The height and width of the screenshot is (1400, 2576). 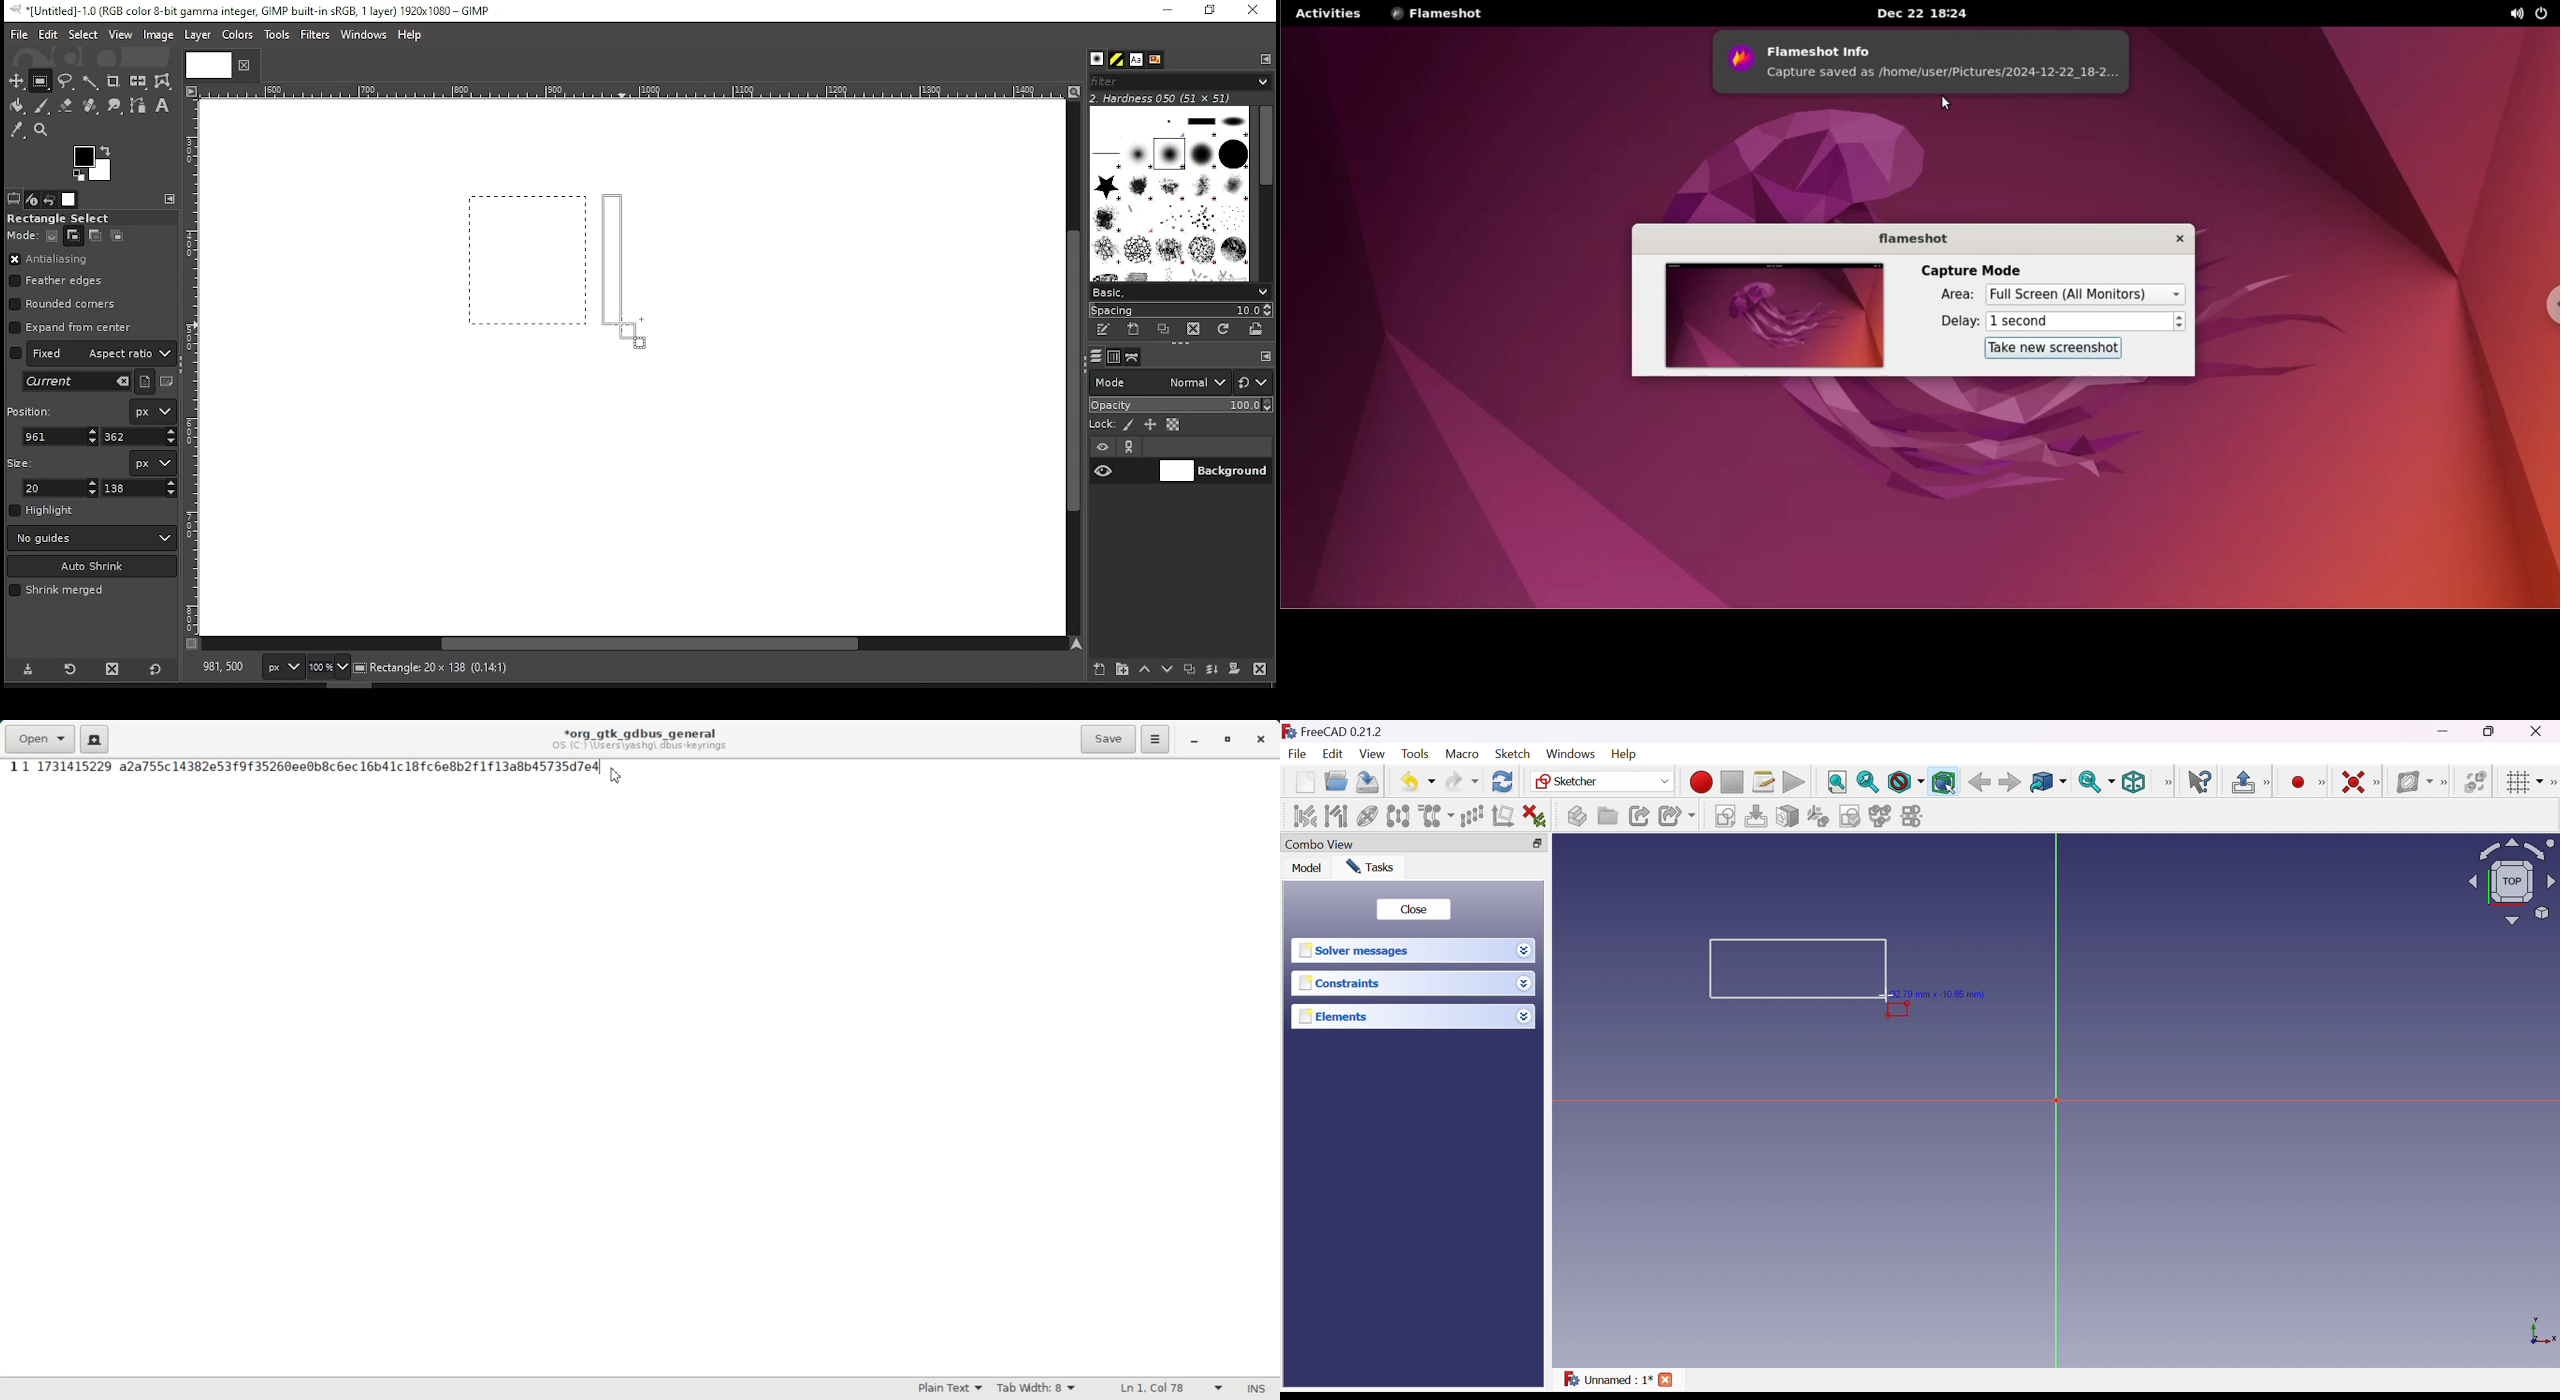 I want to click on brushes, so click(x=1169, y=193).